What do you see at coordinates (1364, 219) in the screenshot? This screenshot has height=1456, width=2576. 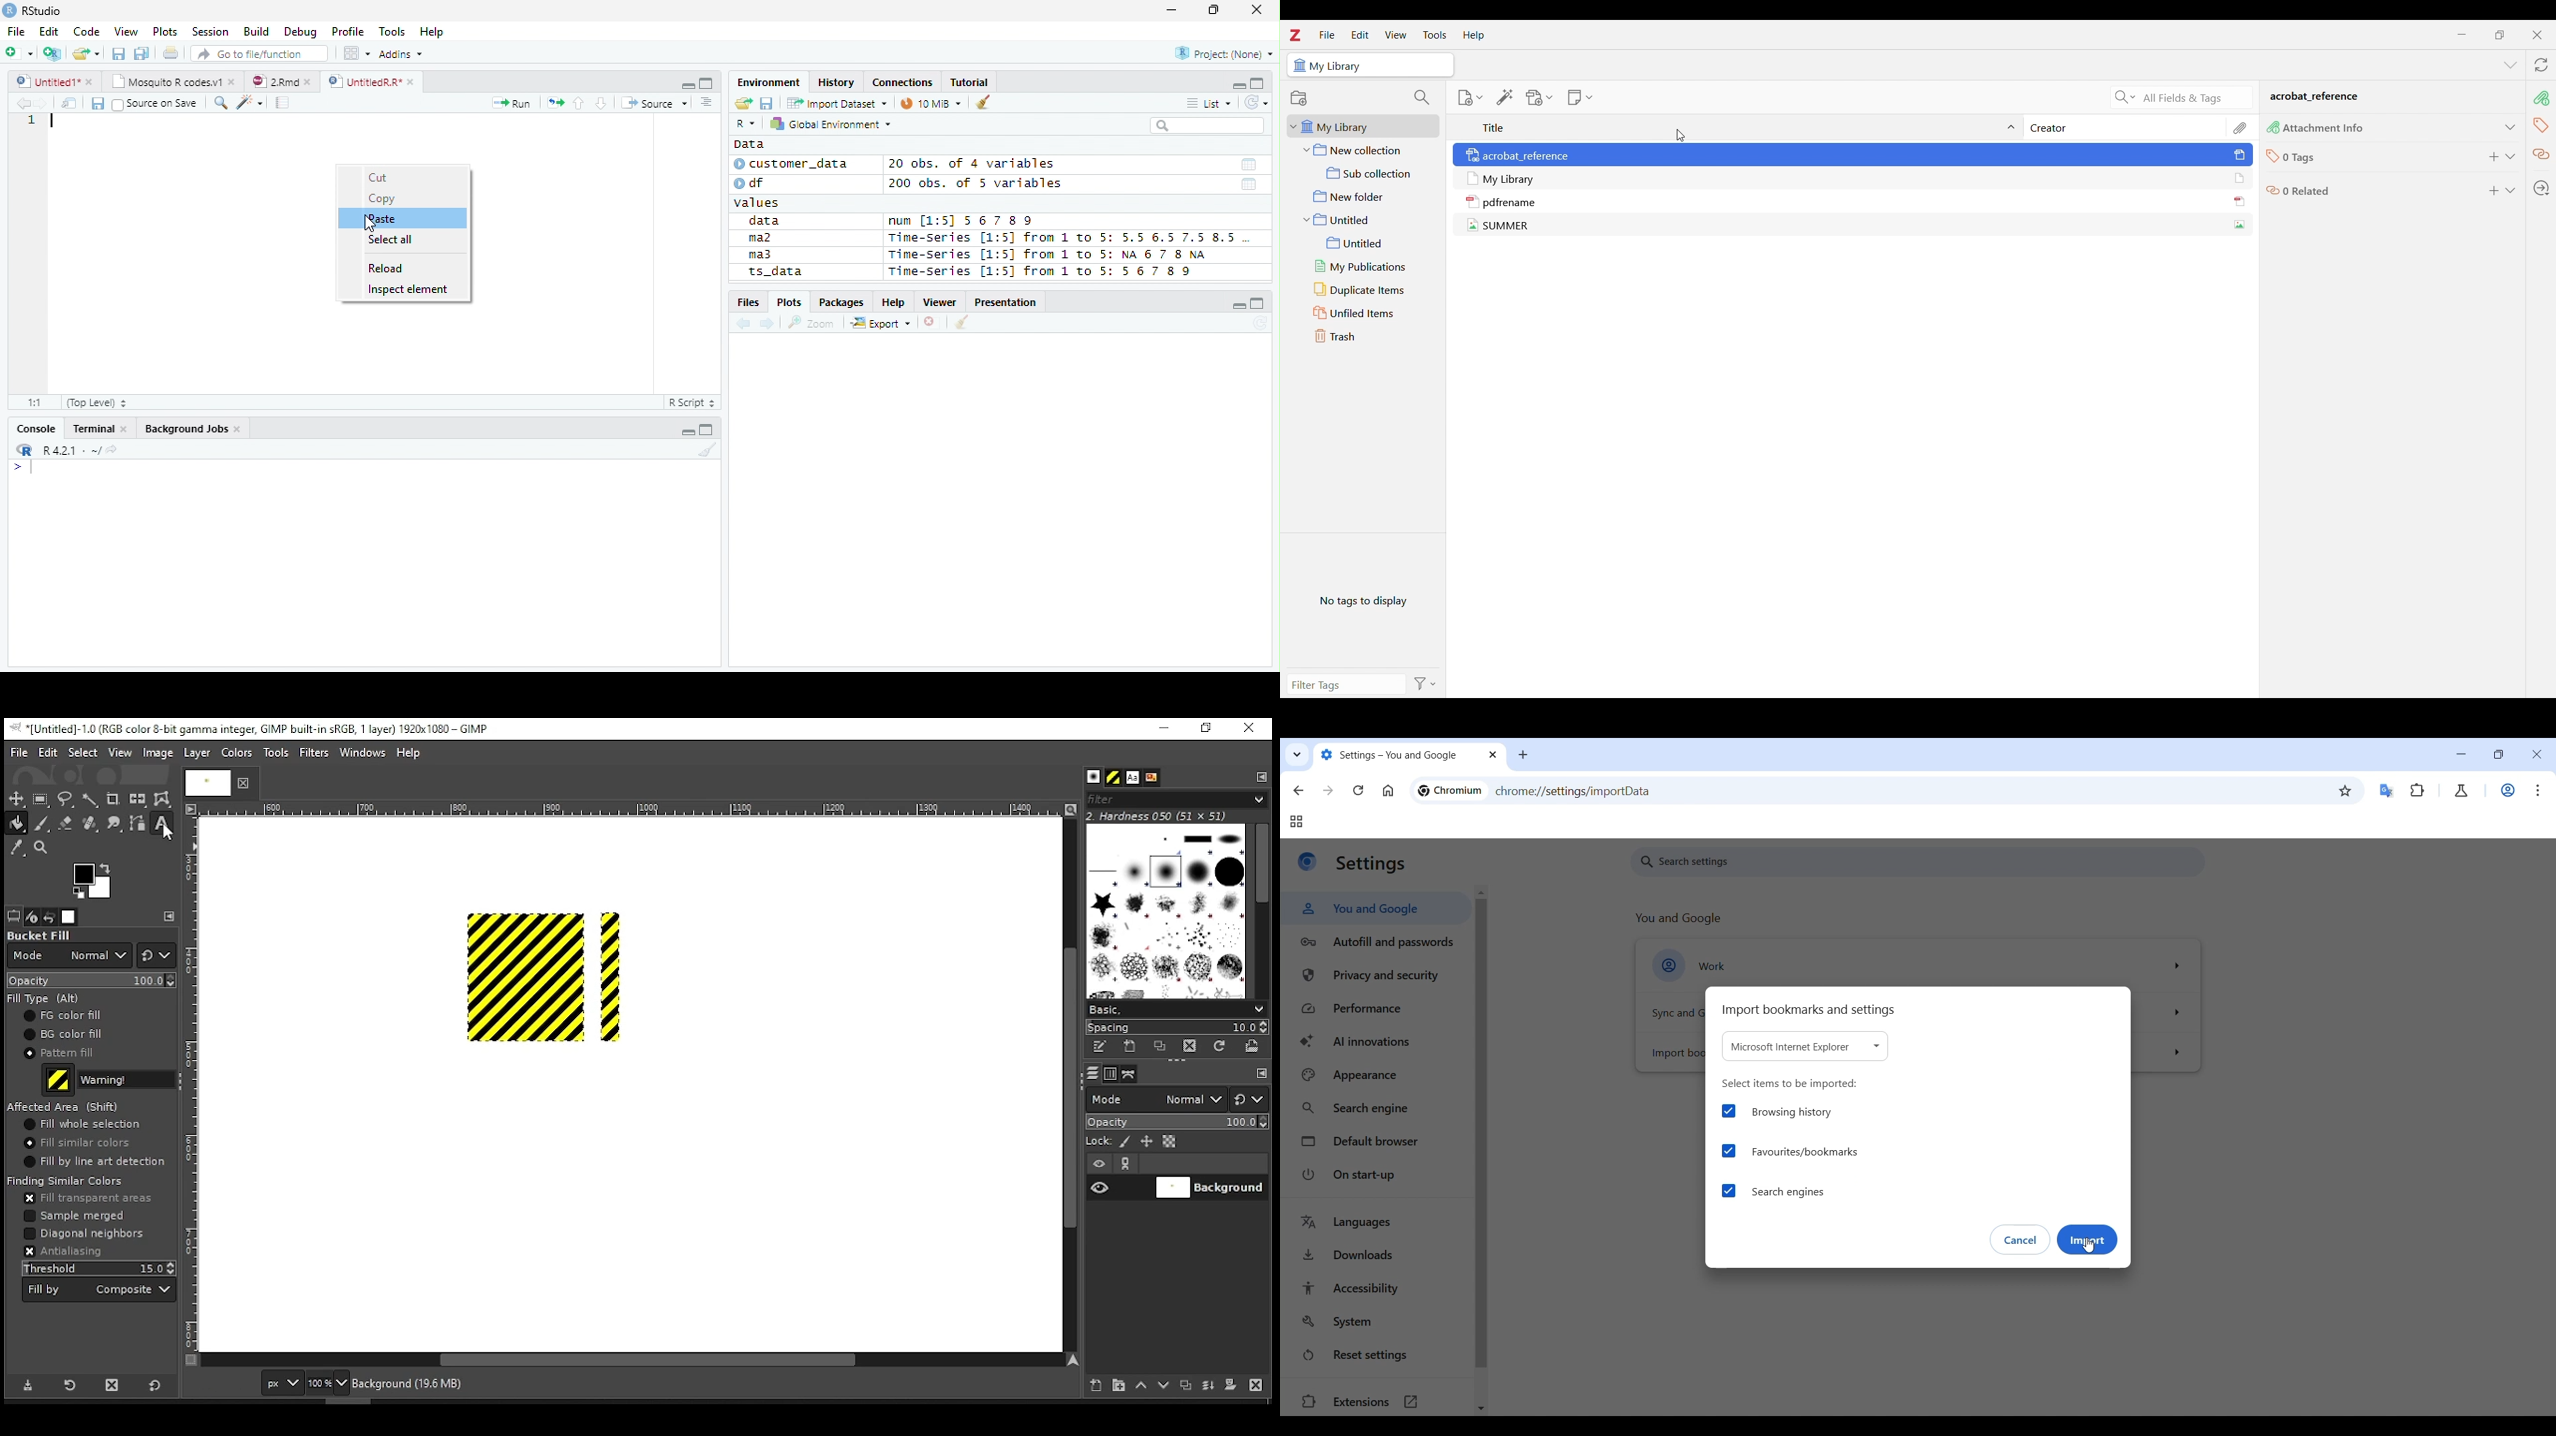 I see `Untitled folder` at bounding box center [1364, 219].